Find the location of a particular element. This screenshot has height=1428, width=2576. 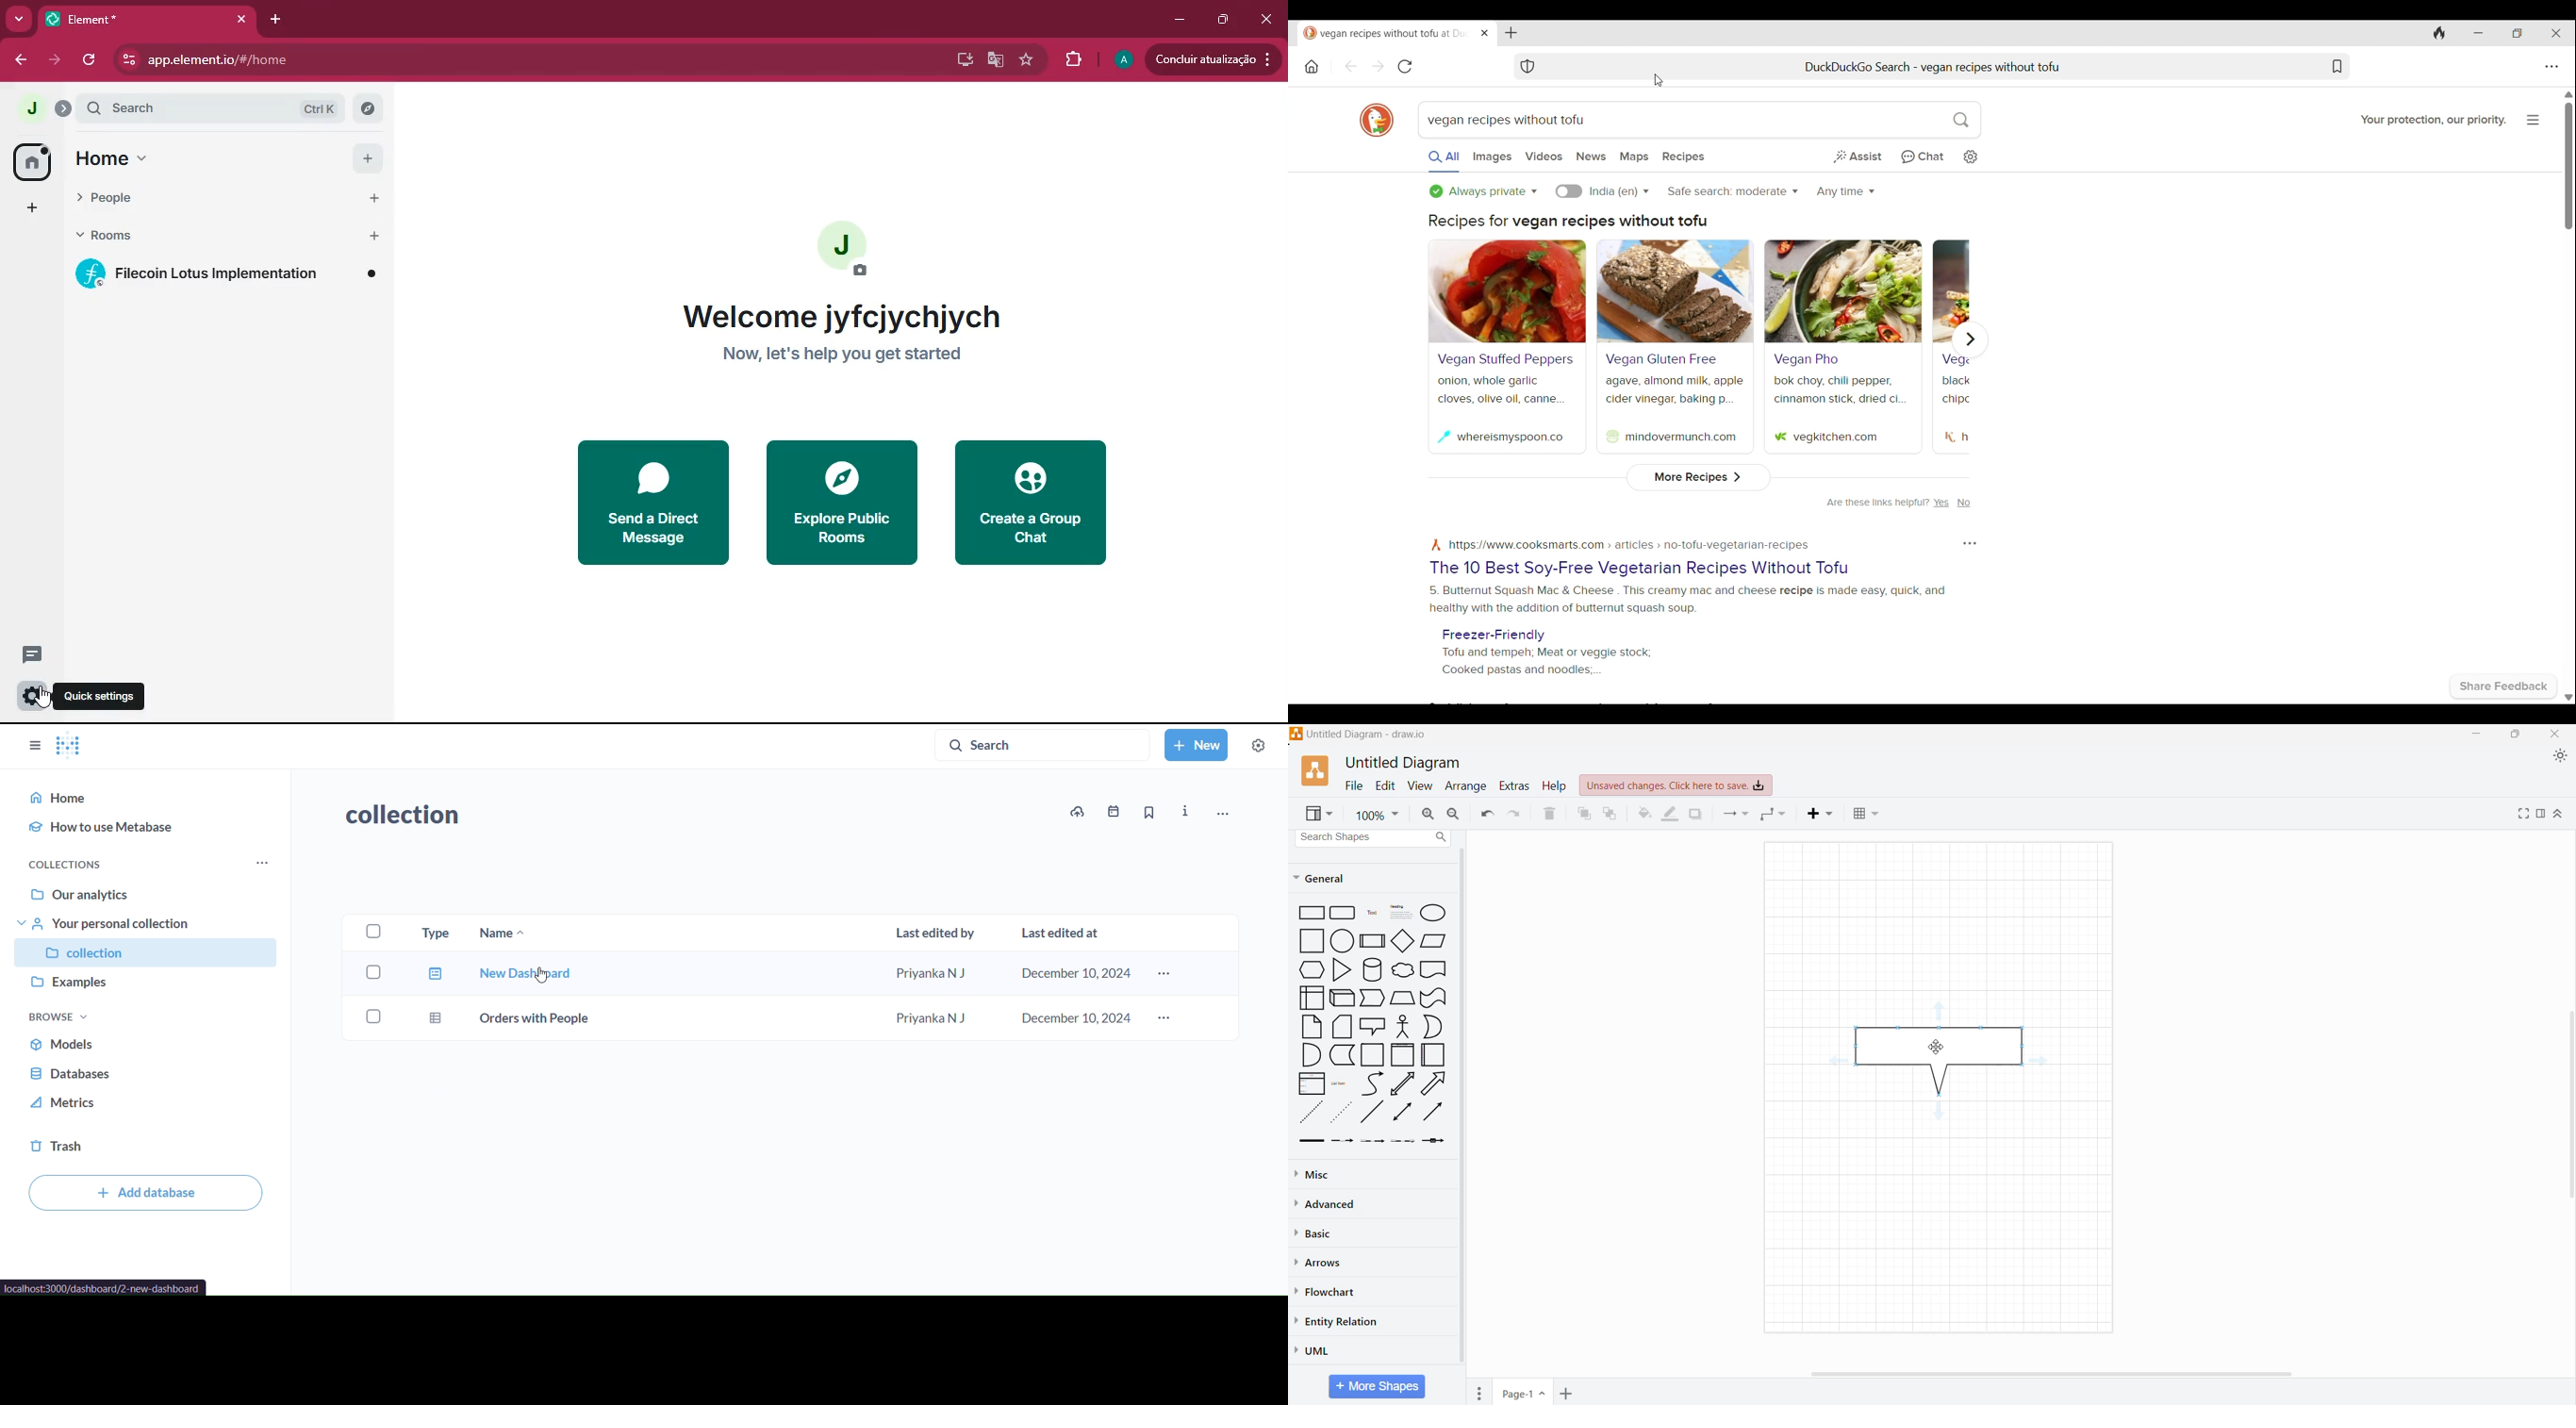

Cursor is located at coordinates (541, 976).